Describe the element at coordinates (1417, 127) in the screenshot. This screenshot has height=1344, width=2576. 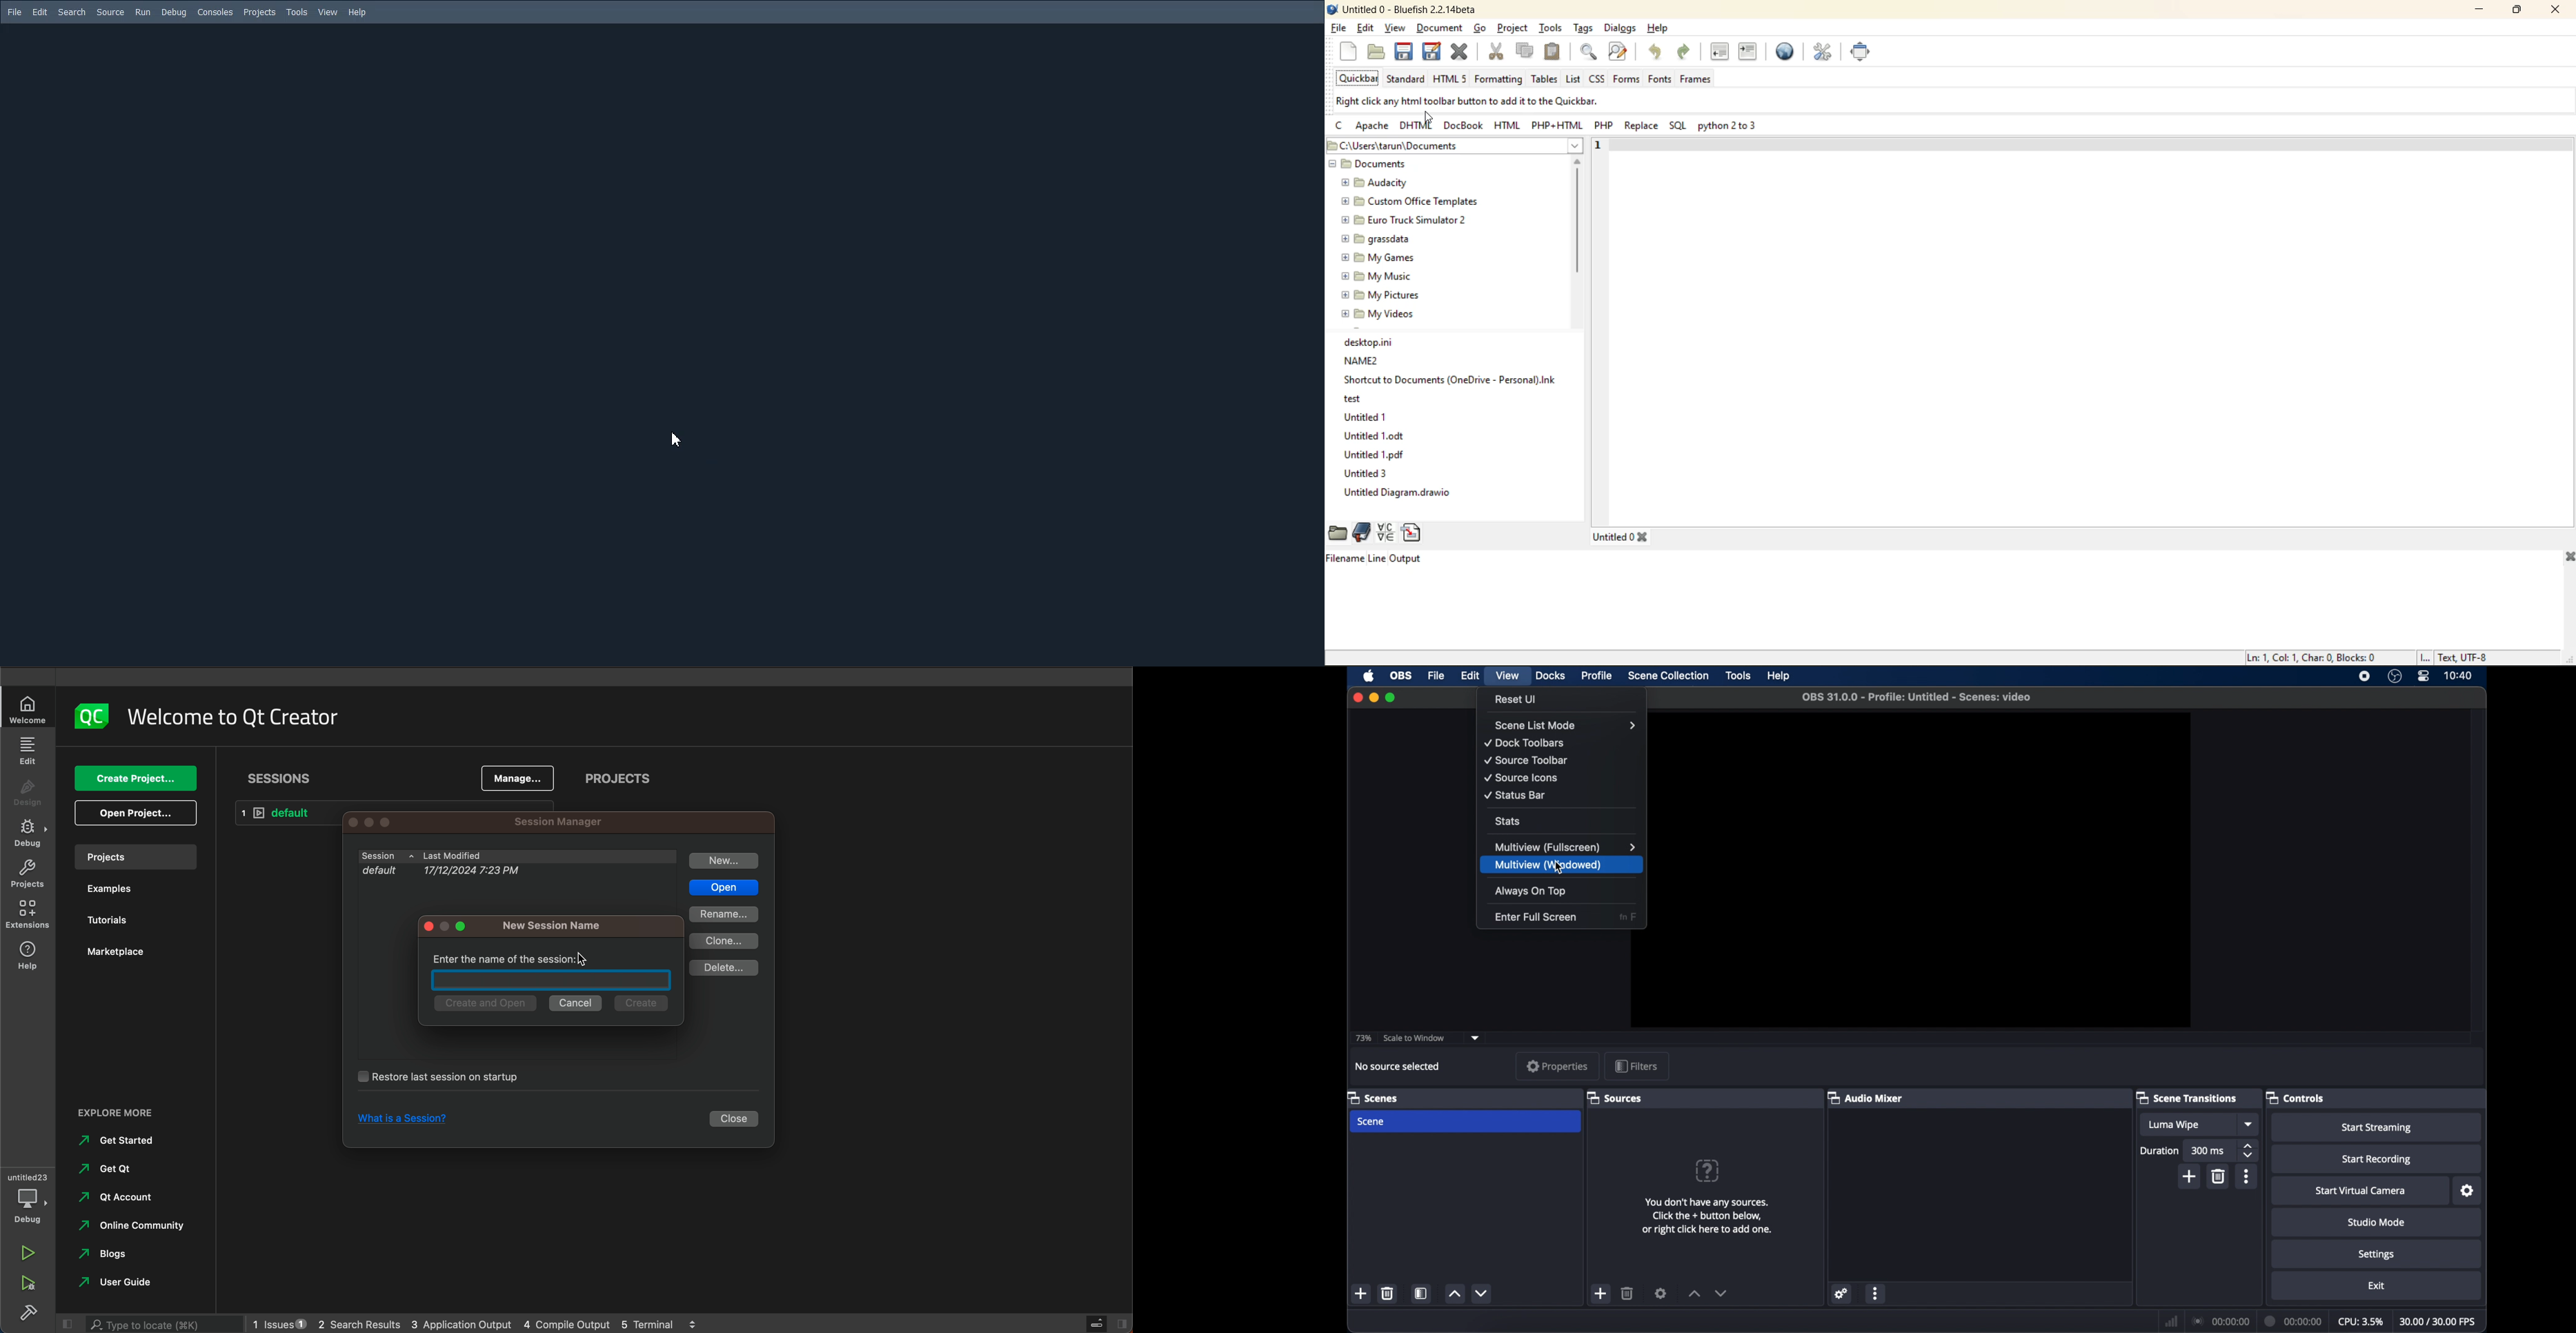
I see `dhtml` at that location.